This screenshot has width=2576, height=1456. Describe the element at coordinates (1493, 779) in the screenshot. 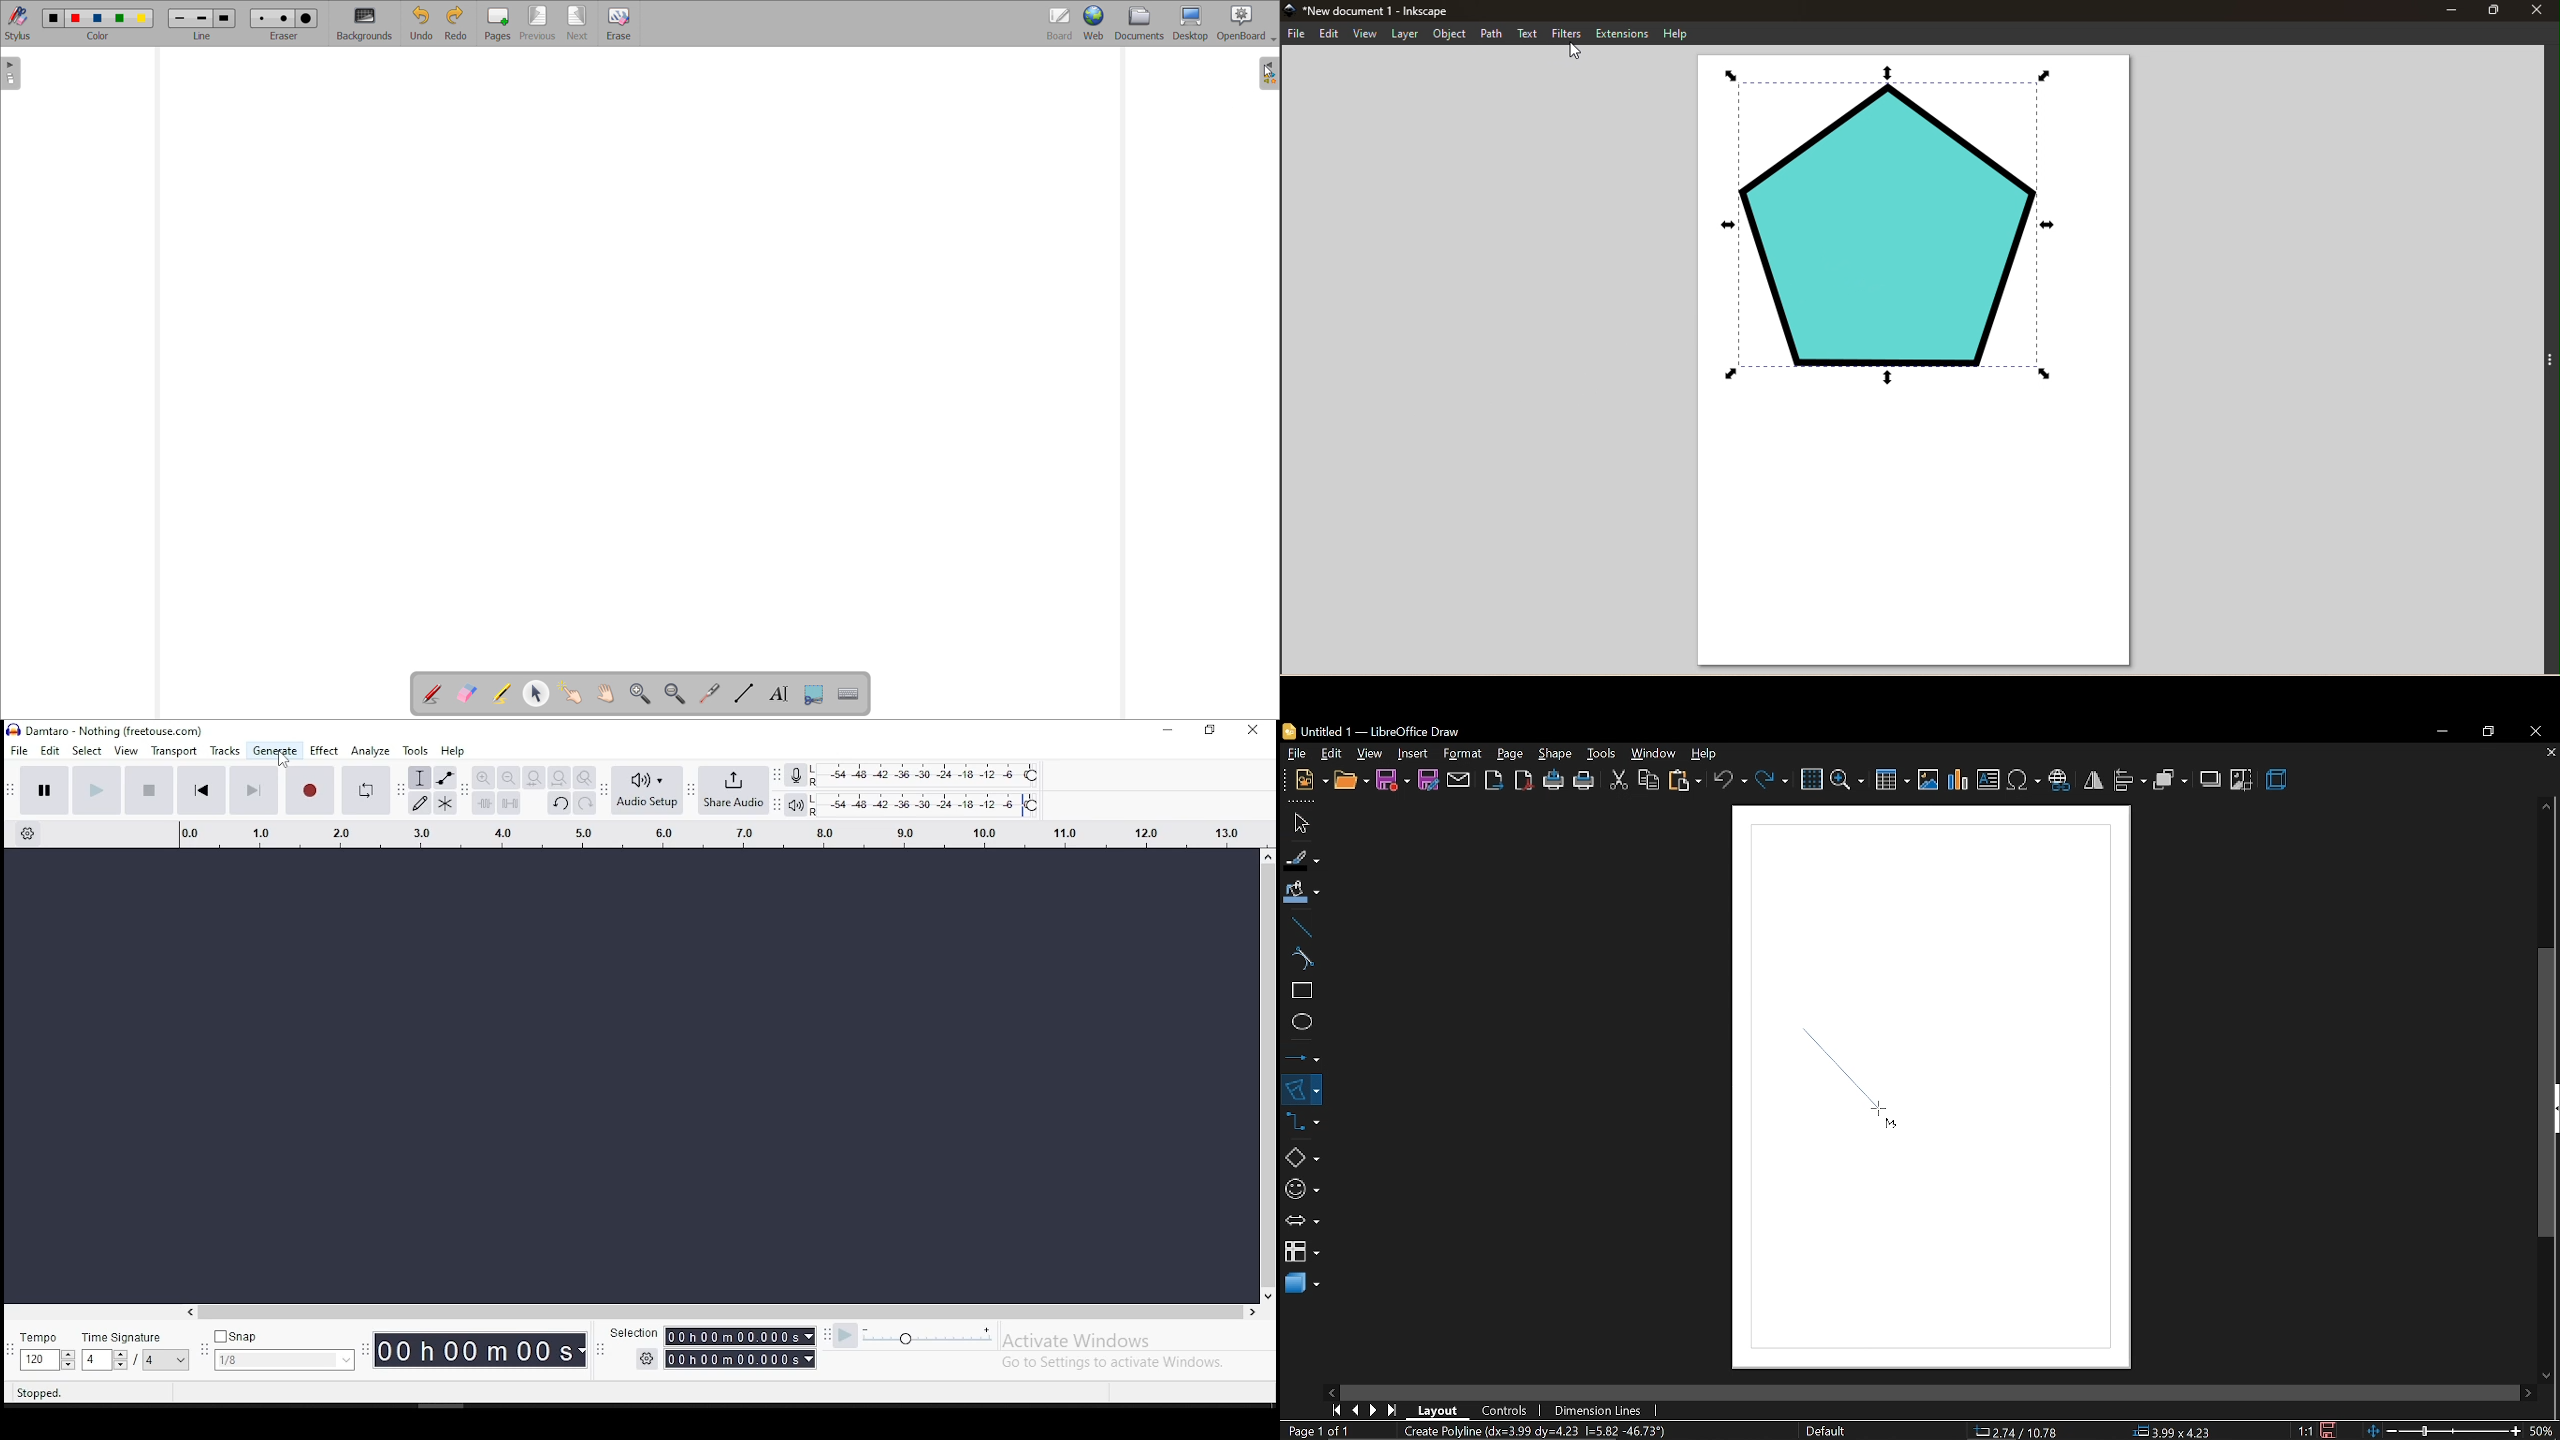

I see `export` at that location.